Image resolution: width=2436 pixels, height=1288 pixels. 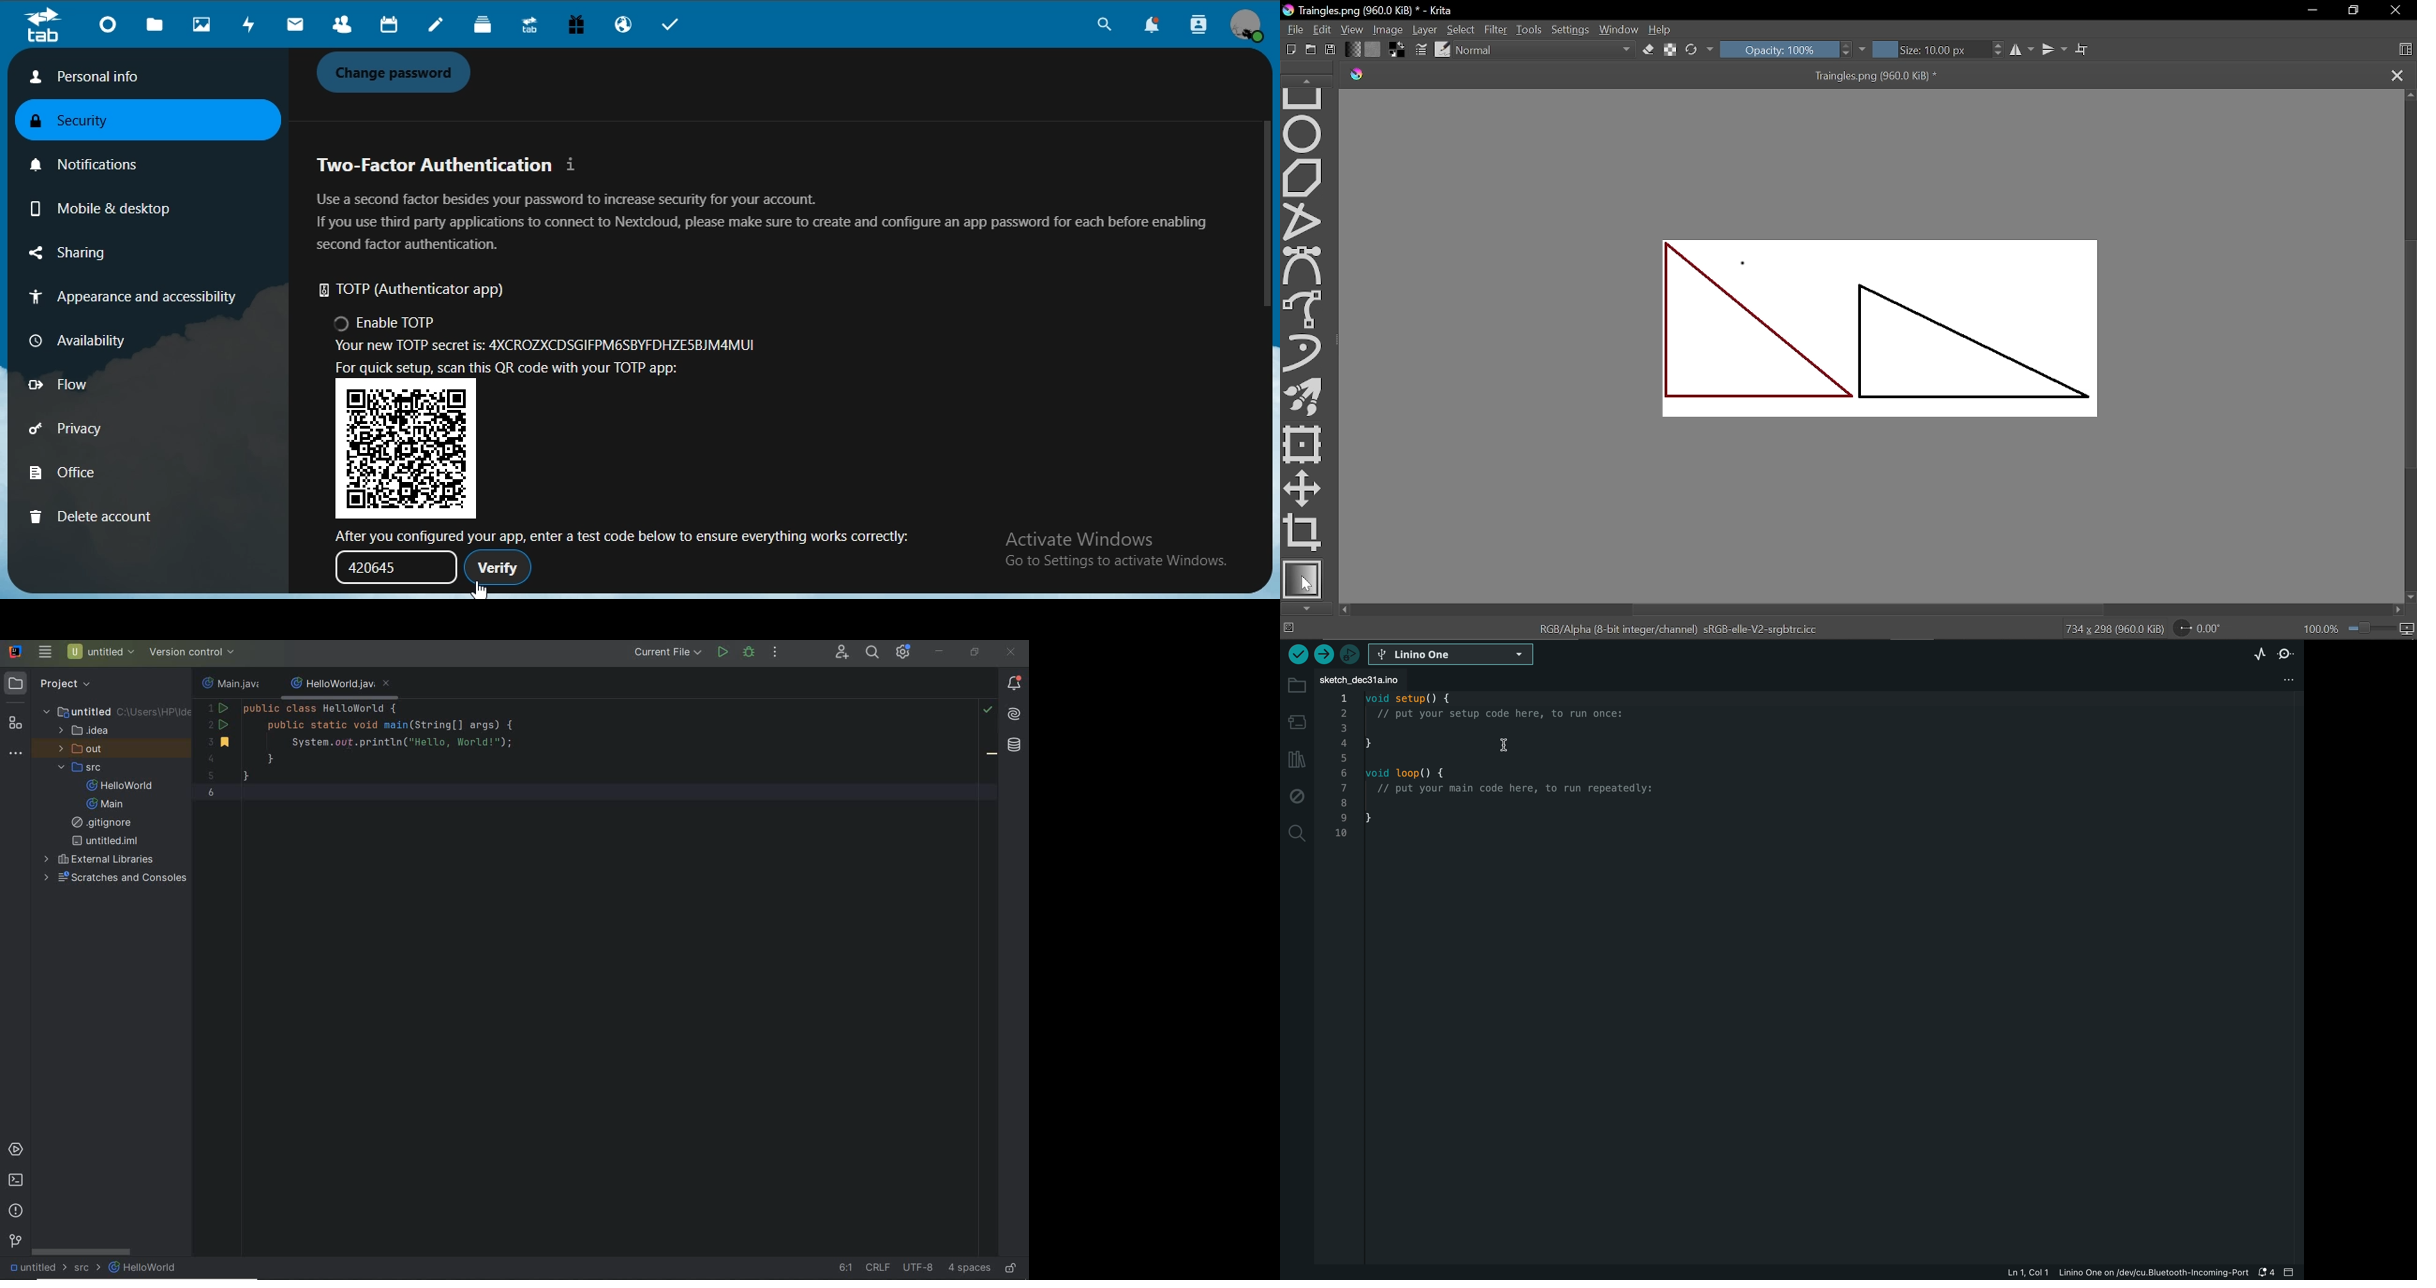 I want to click on sharing, so click(x=97, y=254).